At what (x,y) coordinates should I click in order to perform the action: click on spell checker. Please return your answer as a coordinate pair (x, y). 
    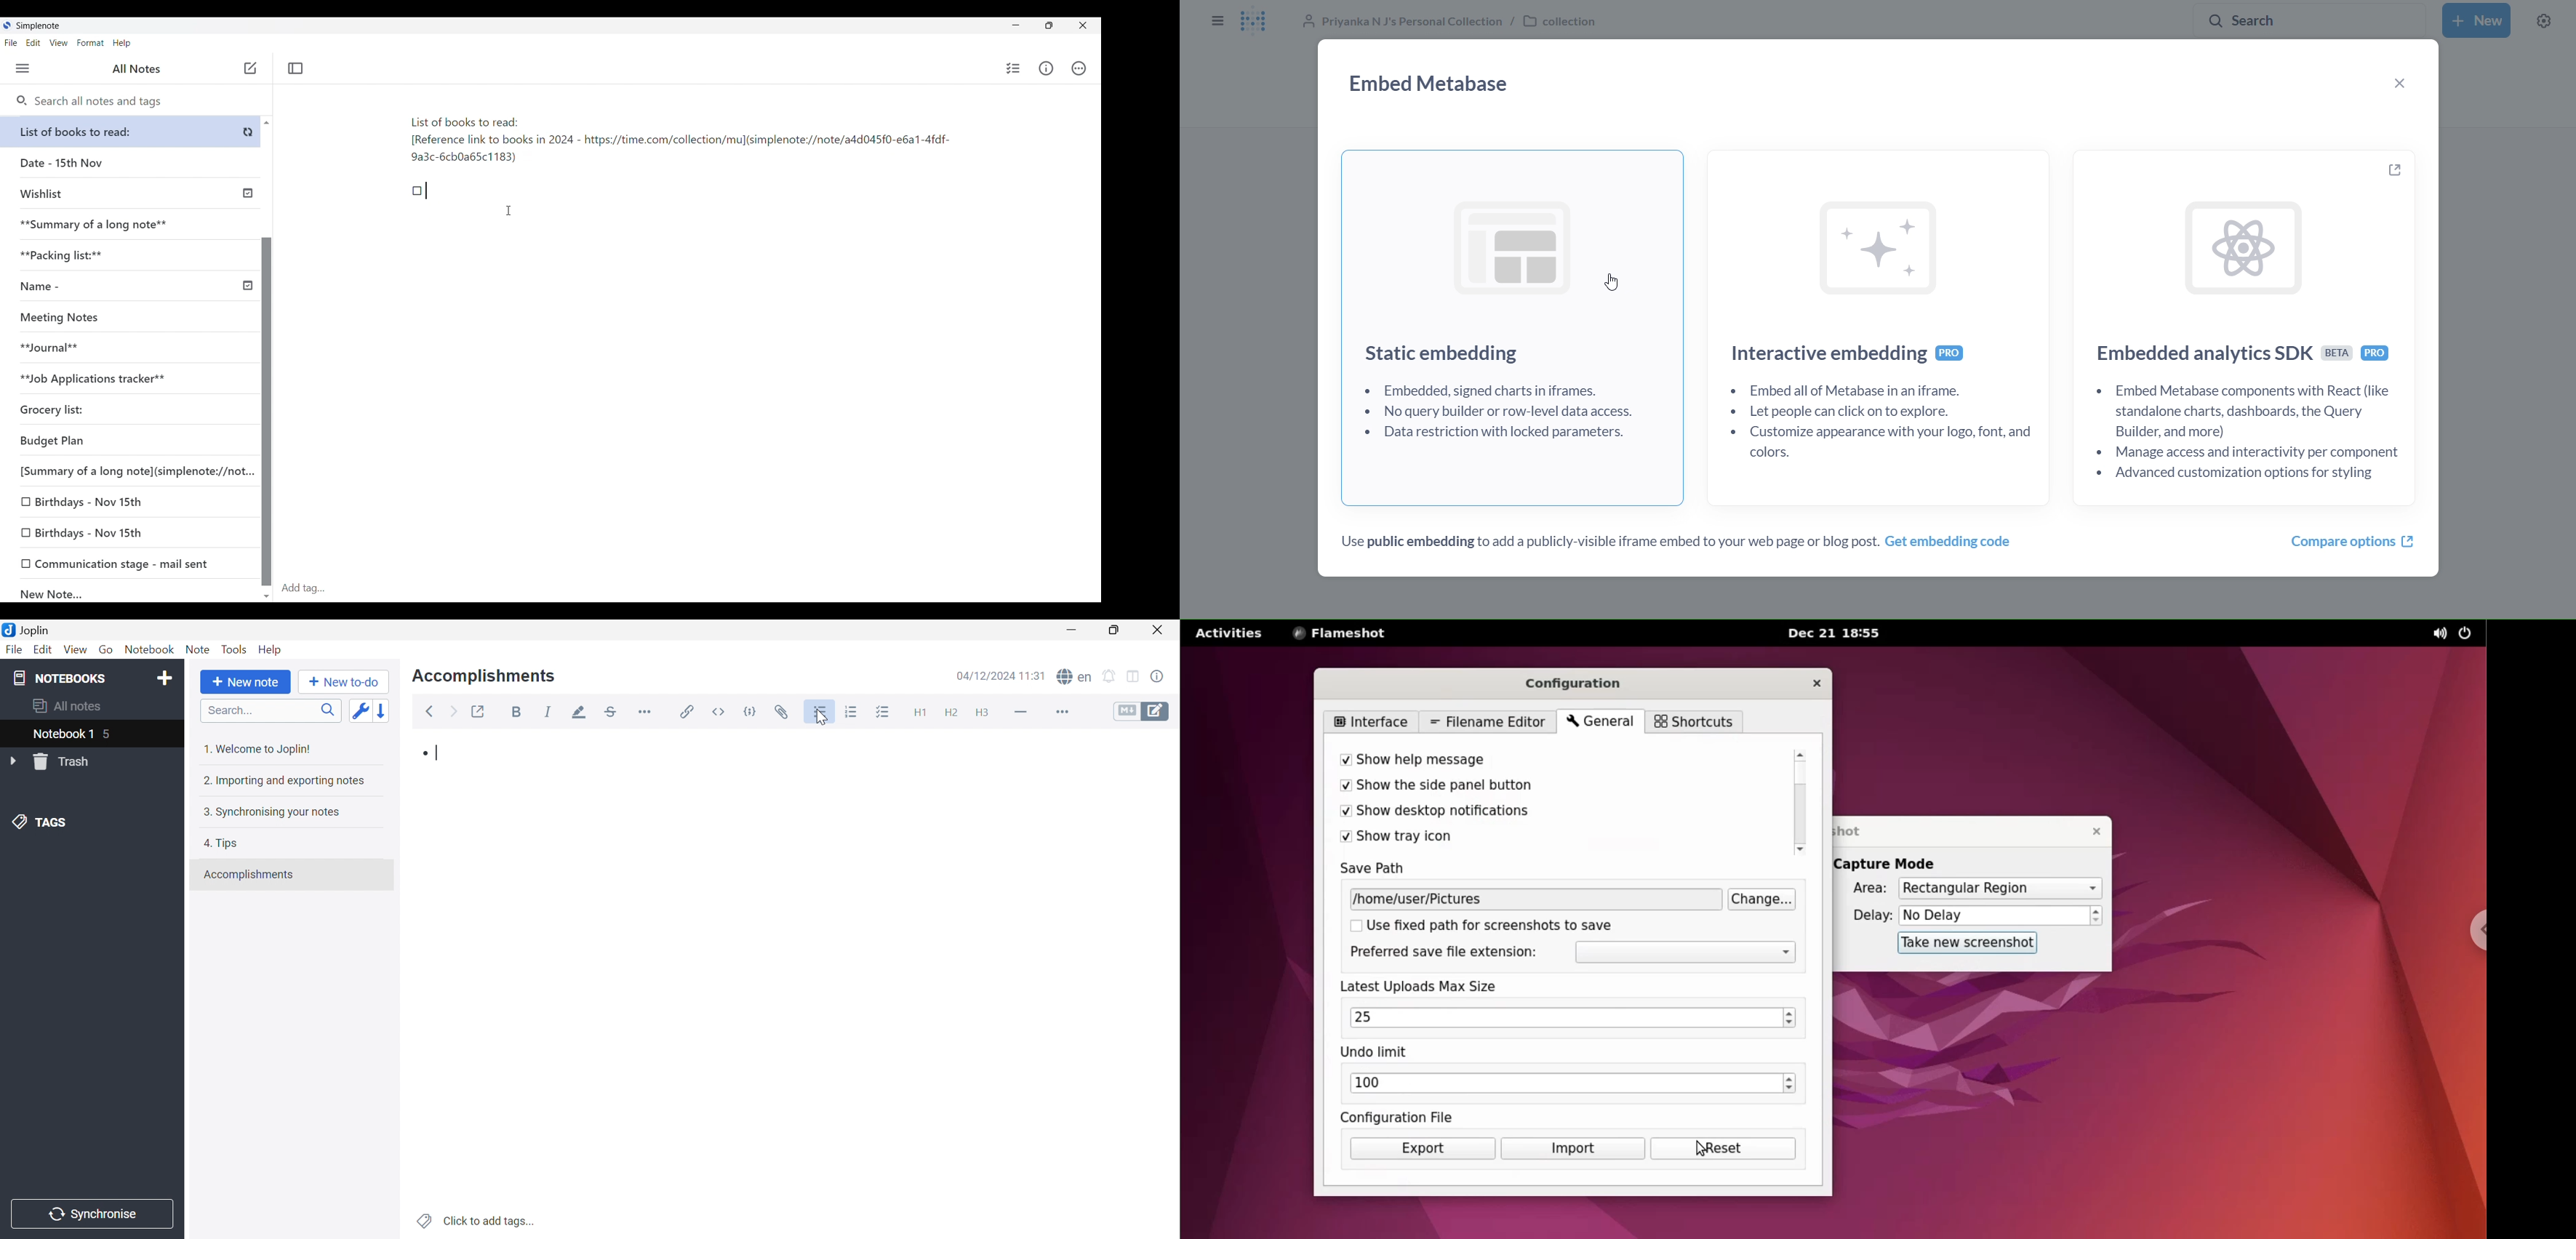
    Looking at the image, I should click on (1075, 677).